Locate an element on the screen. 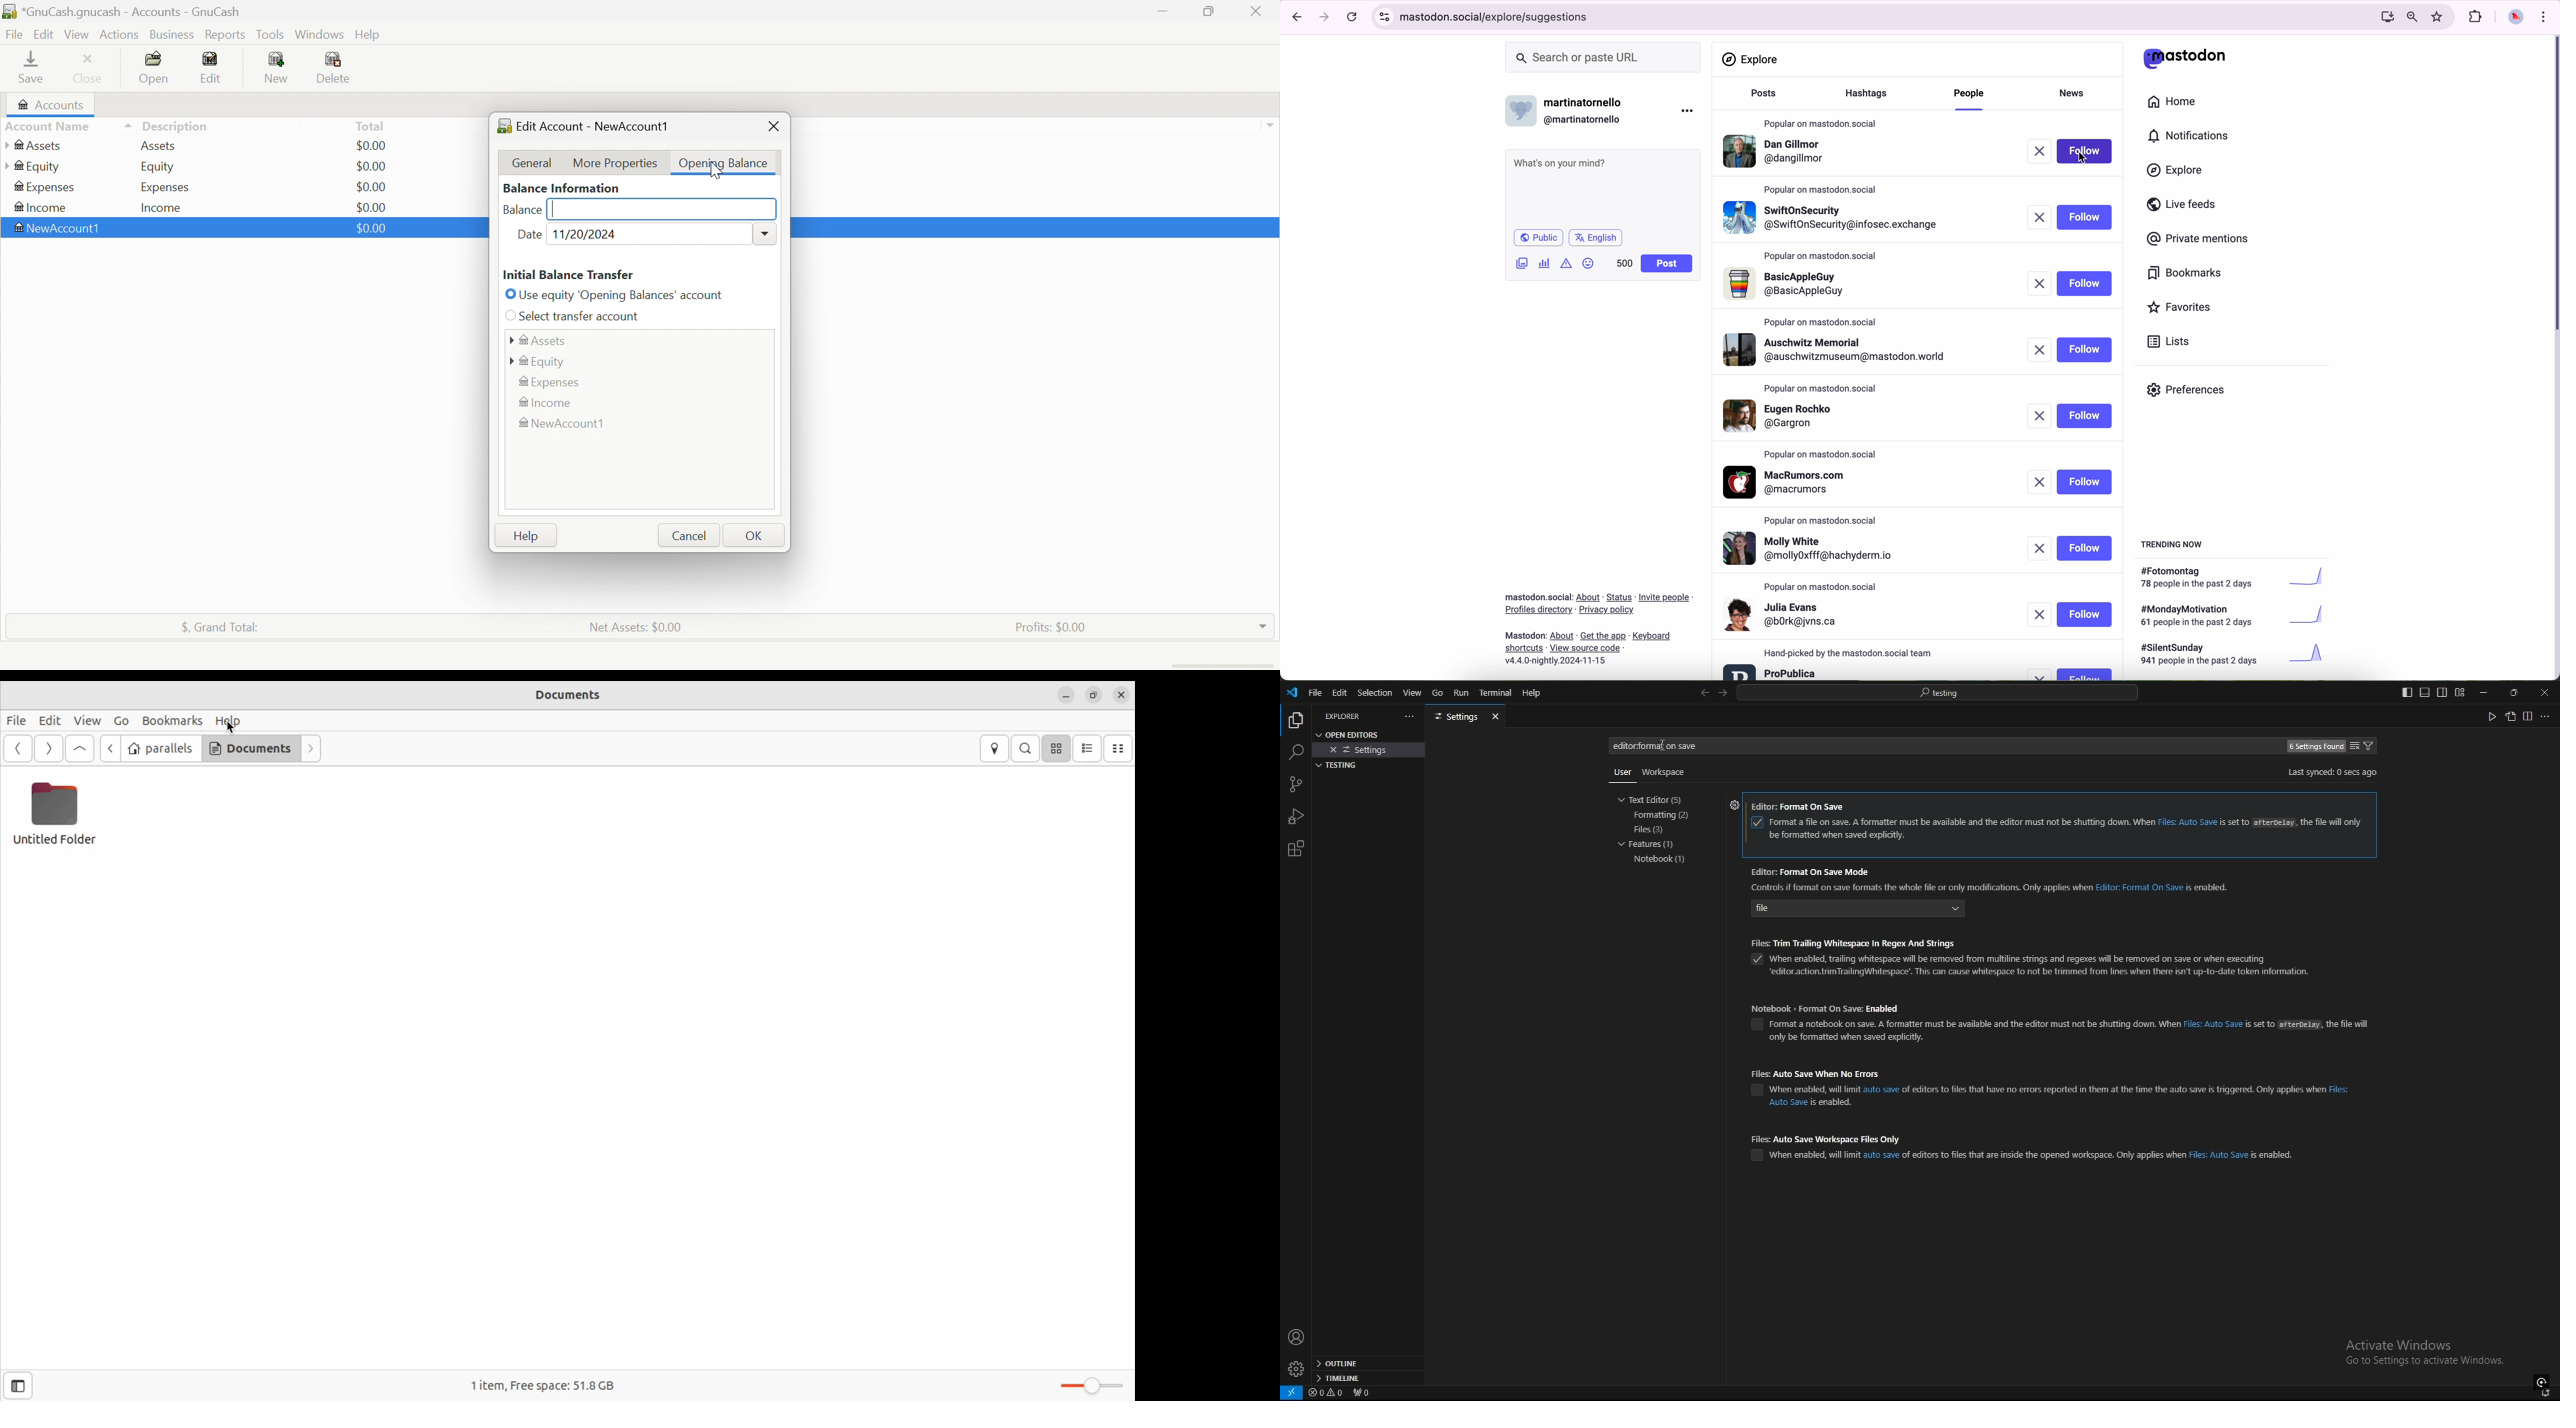  Assets is located at coordinates (163, 146).